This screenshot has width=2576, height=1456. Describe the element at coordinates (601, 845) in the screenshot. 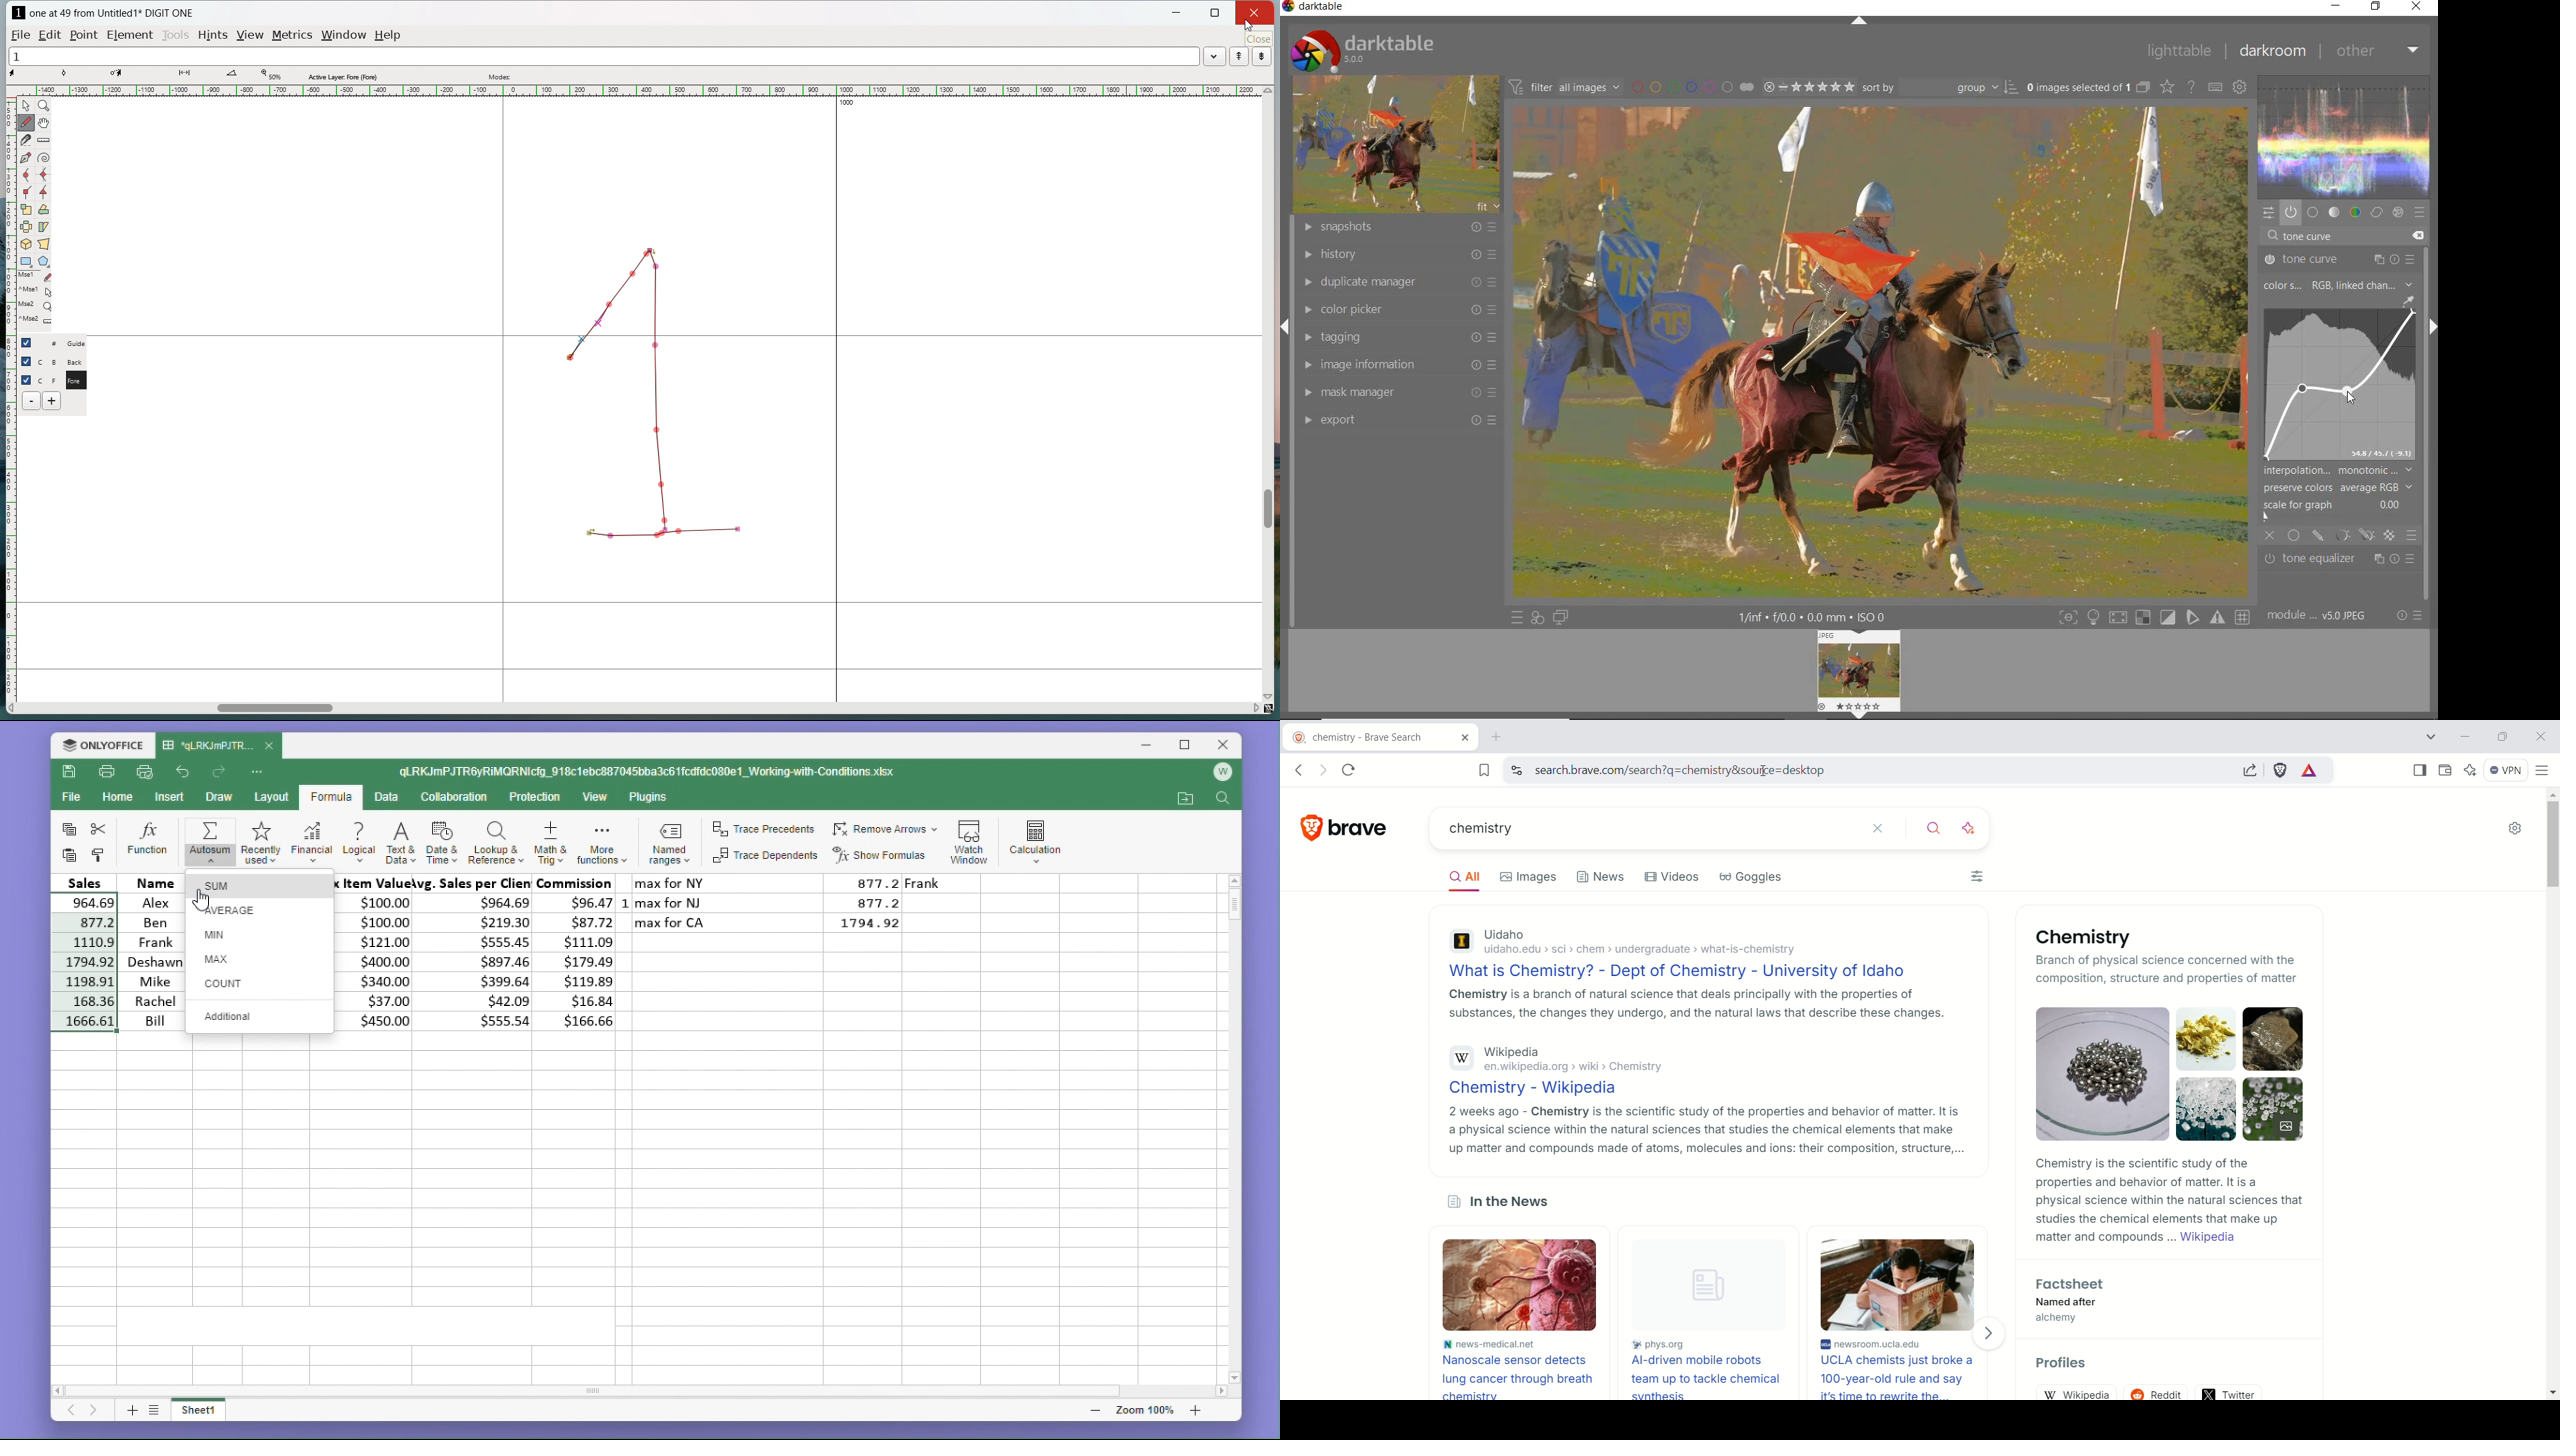

I see `math functions` at that location.